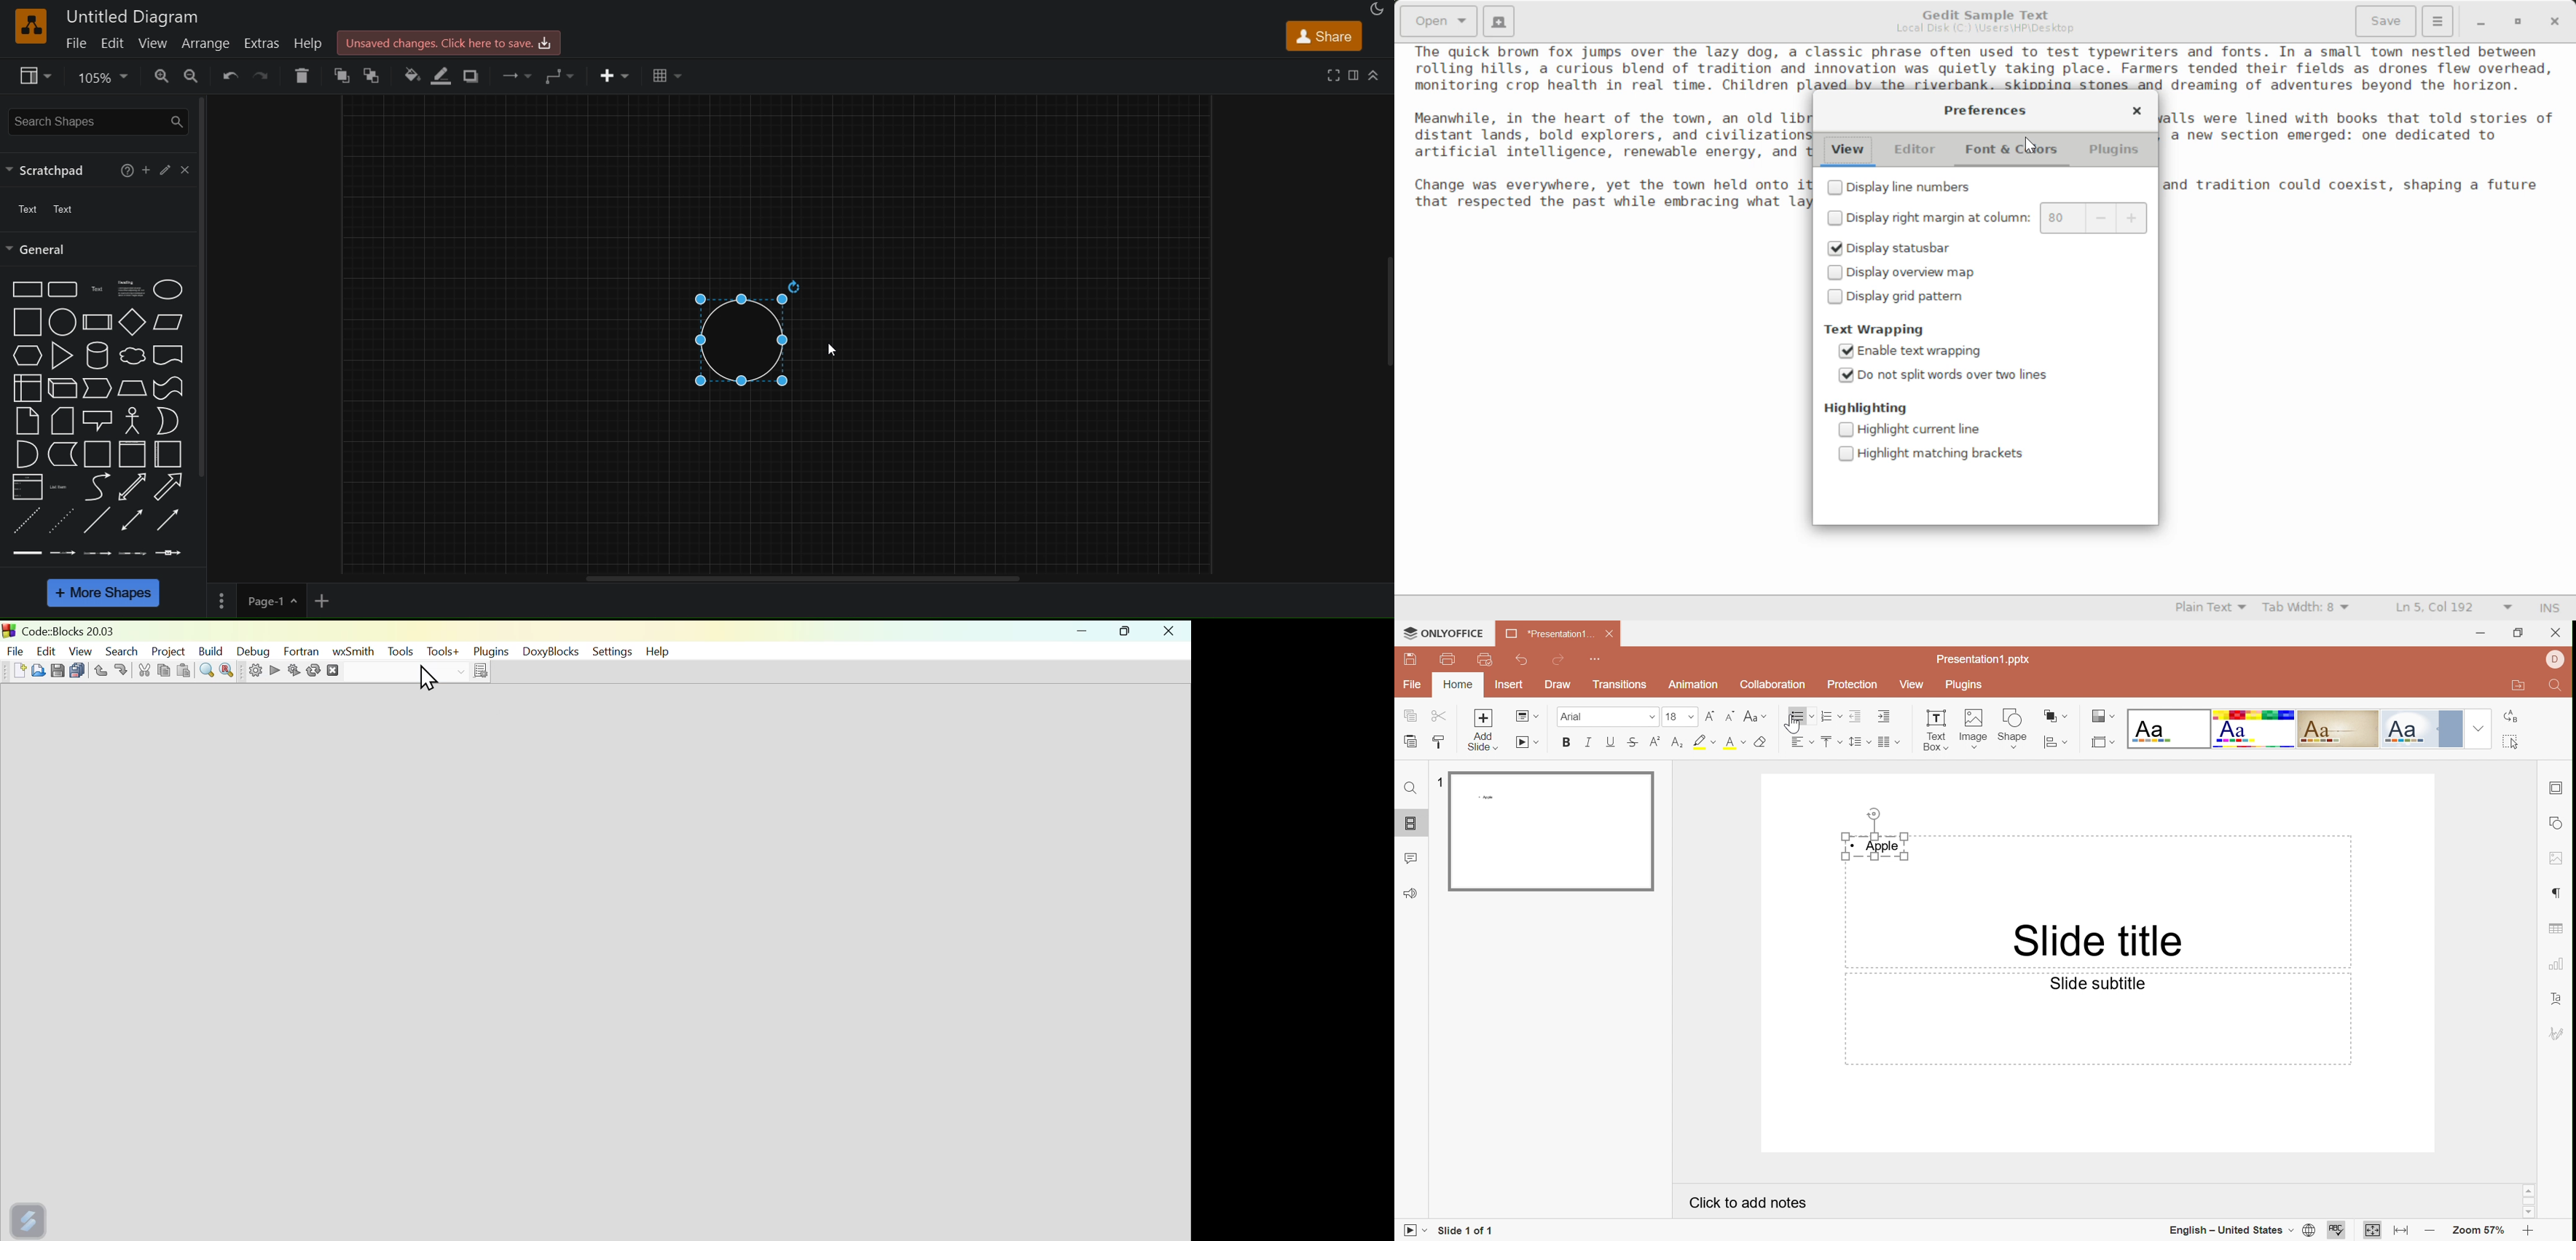 This screenshot has height=1260, width=2576. I want to click on directional connector, so click(168, 521).